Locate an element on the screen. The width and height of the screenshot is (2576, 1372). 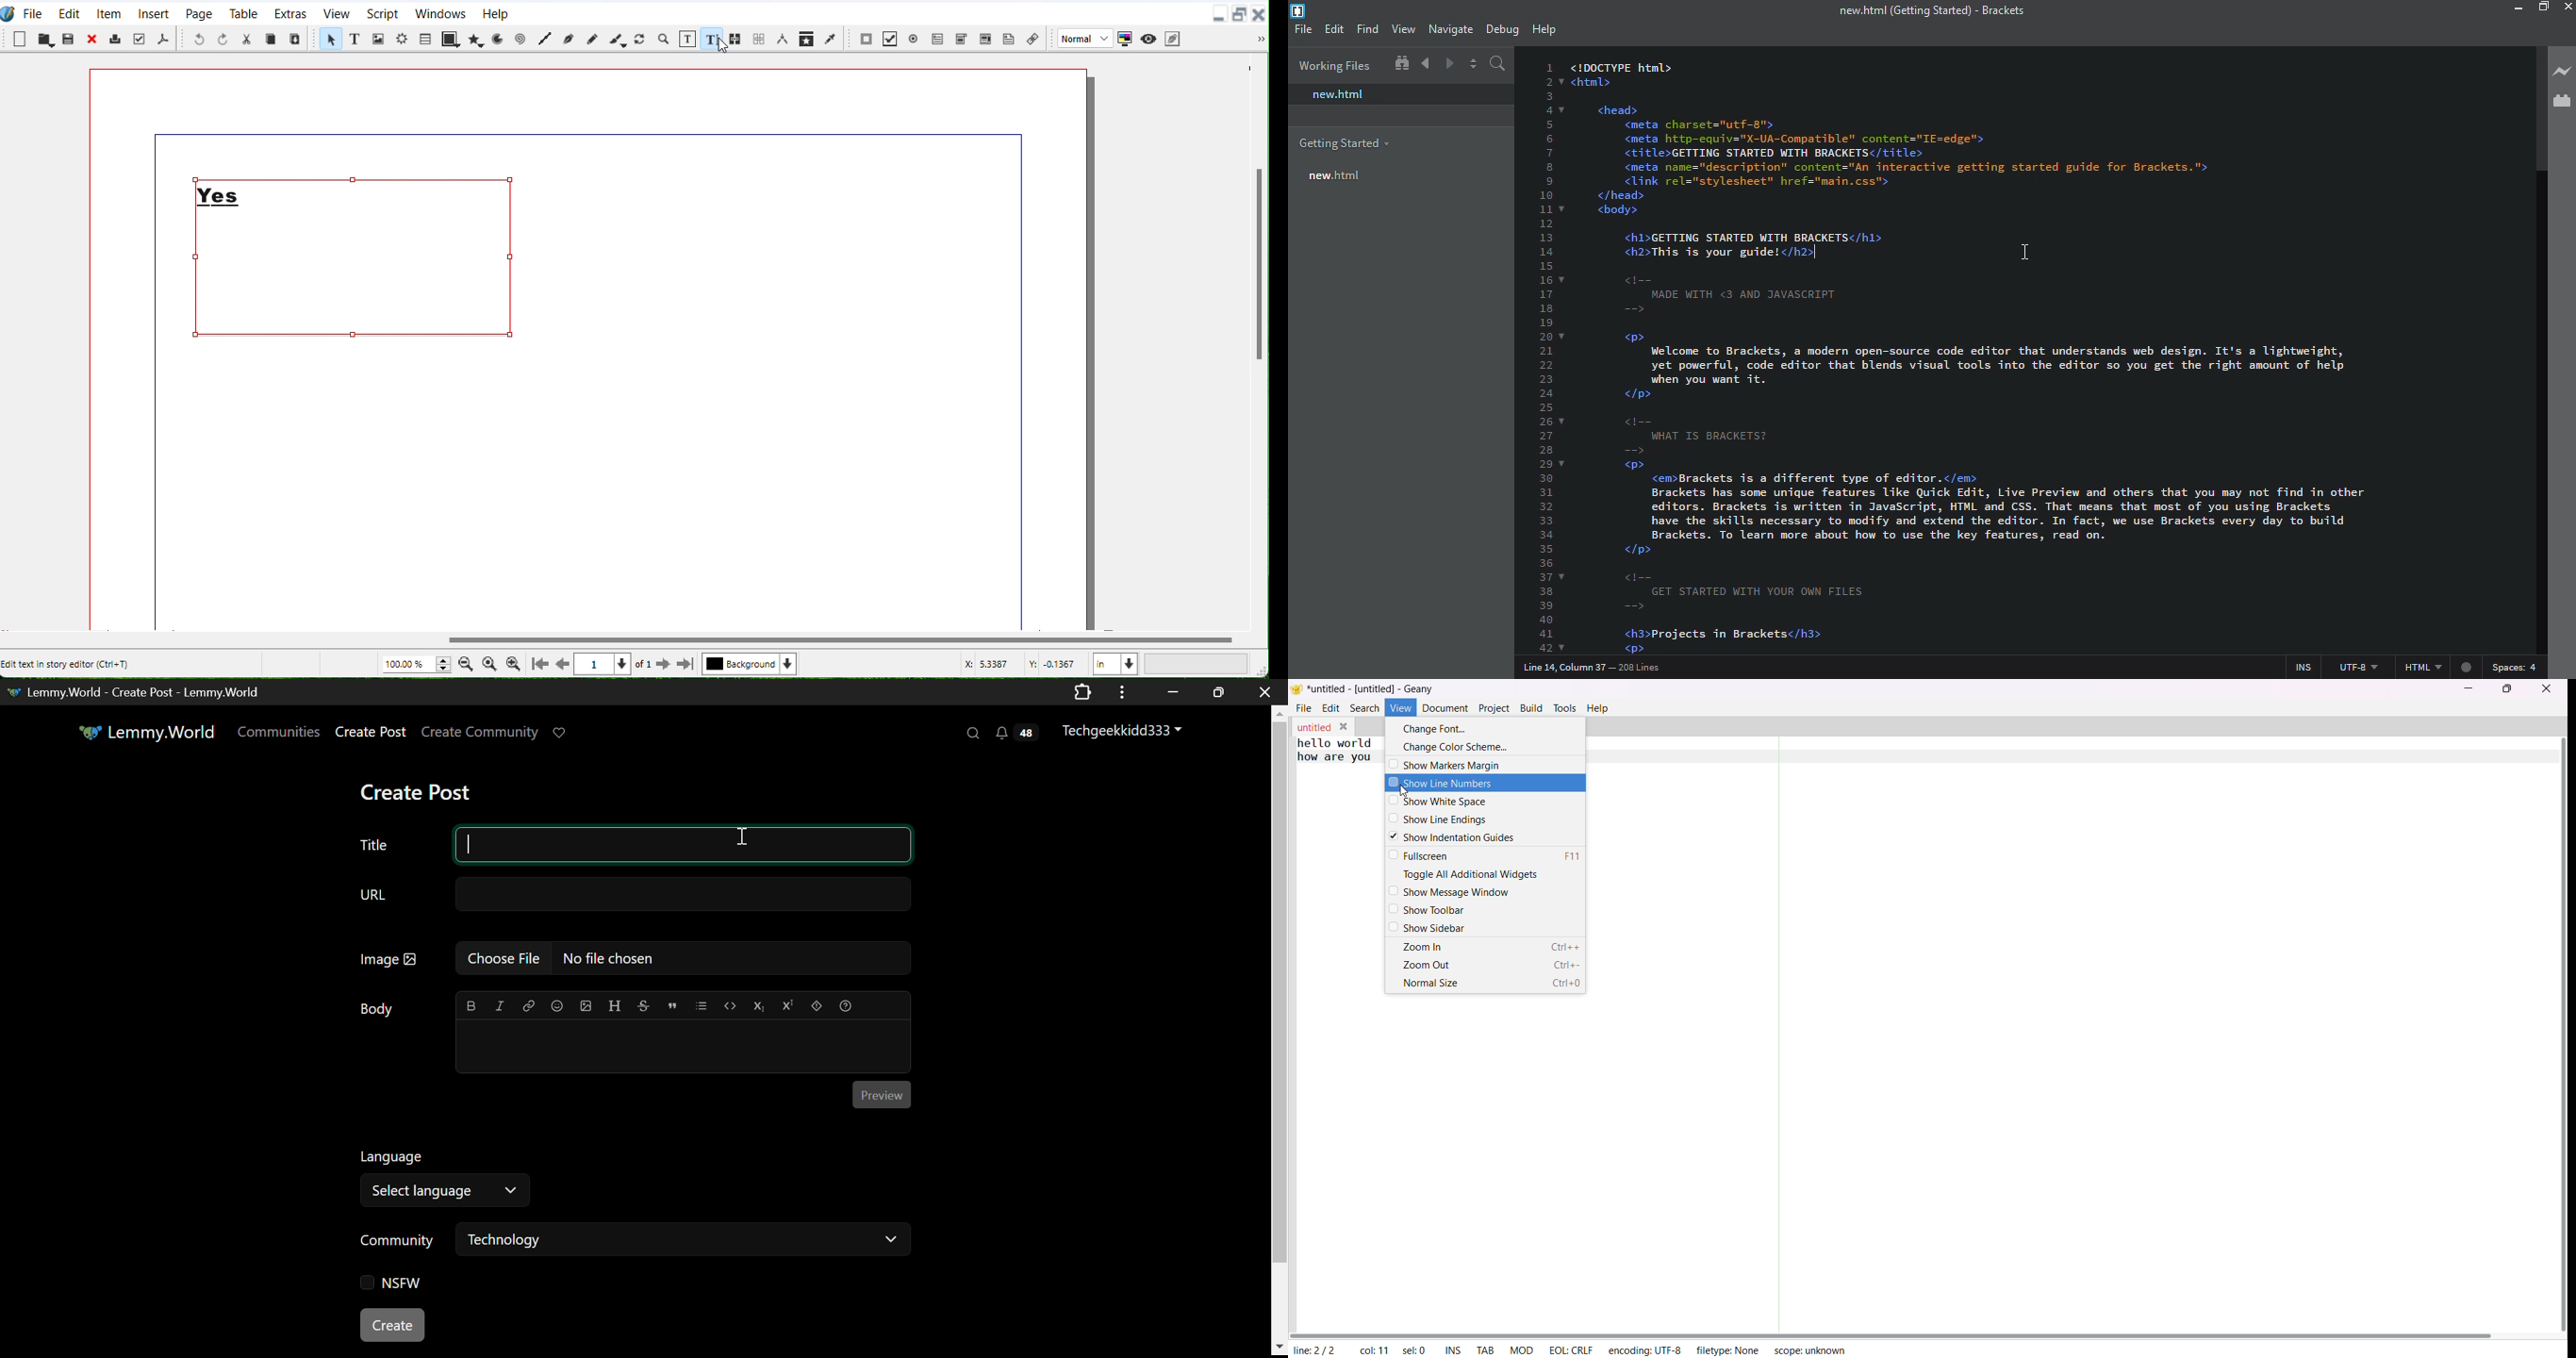
Go to First Page is located at coordinates (541, 663).